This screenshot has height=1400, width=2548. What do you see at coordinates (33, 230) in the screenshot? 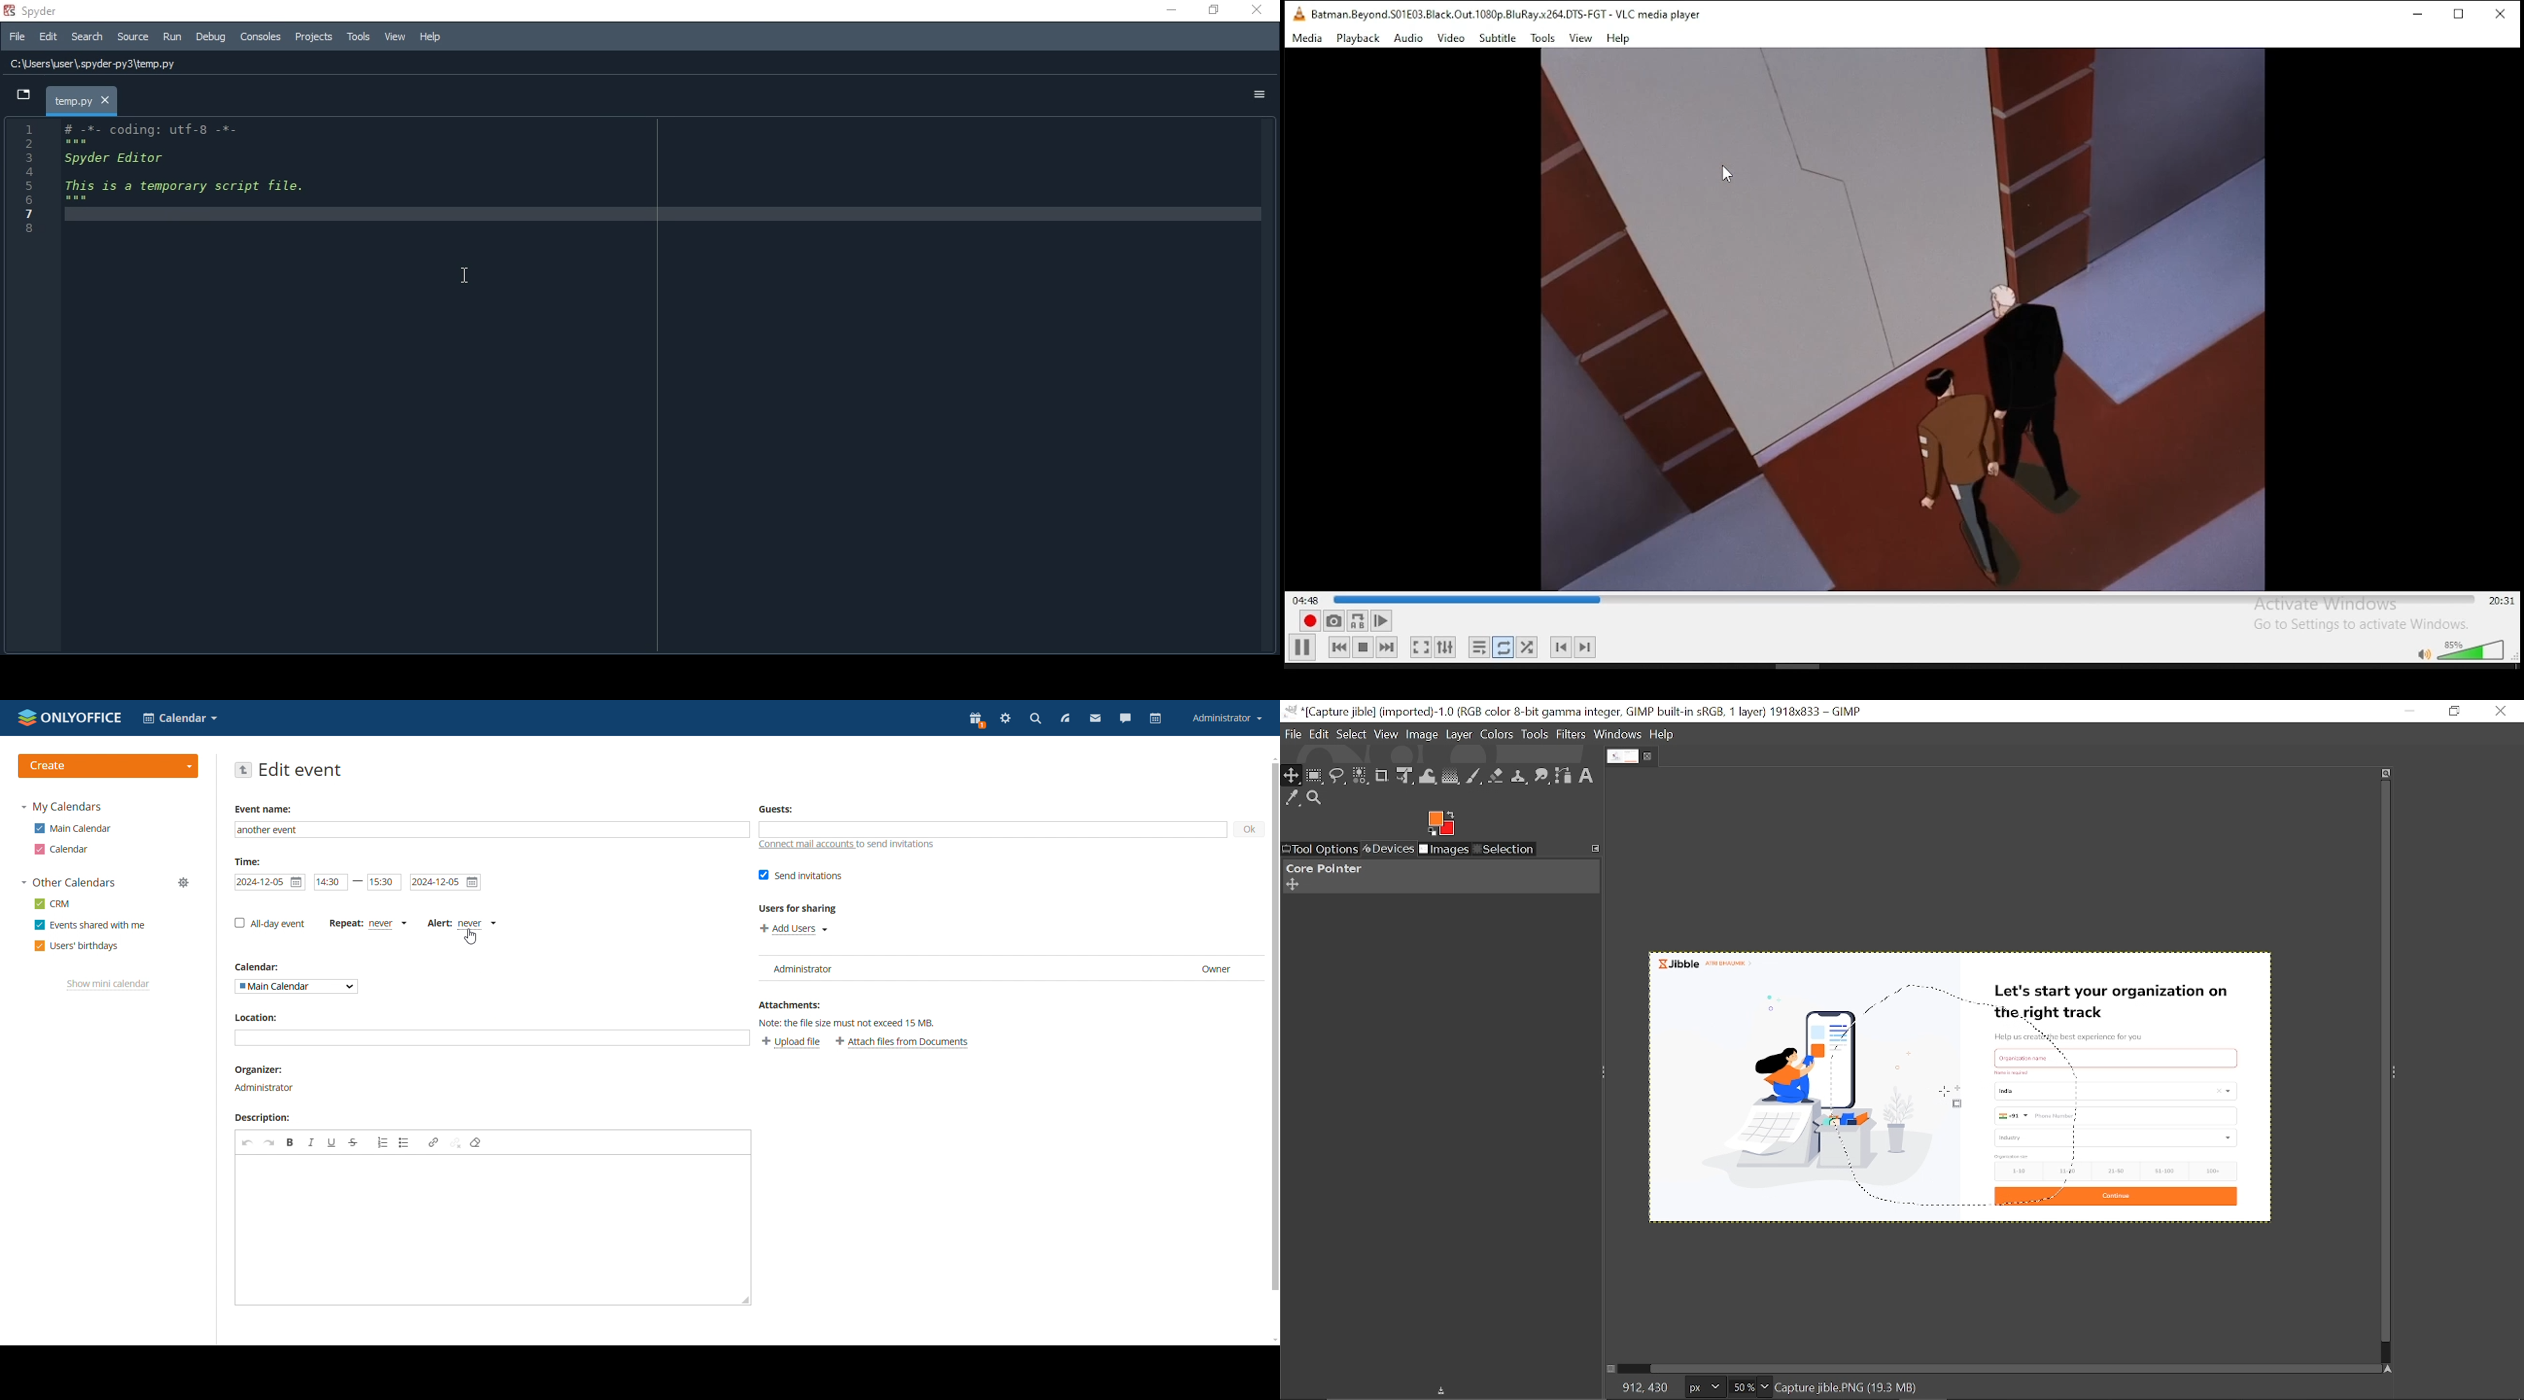
I see `8` at bounding box center [33, 230].